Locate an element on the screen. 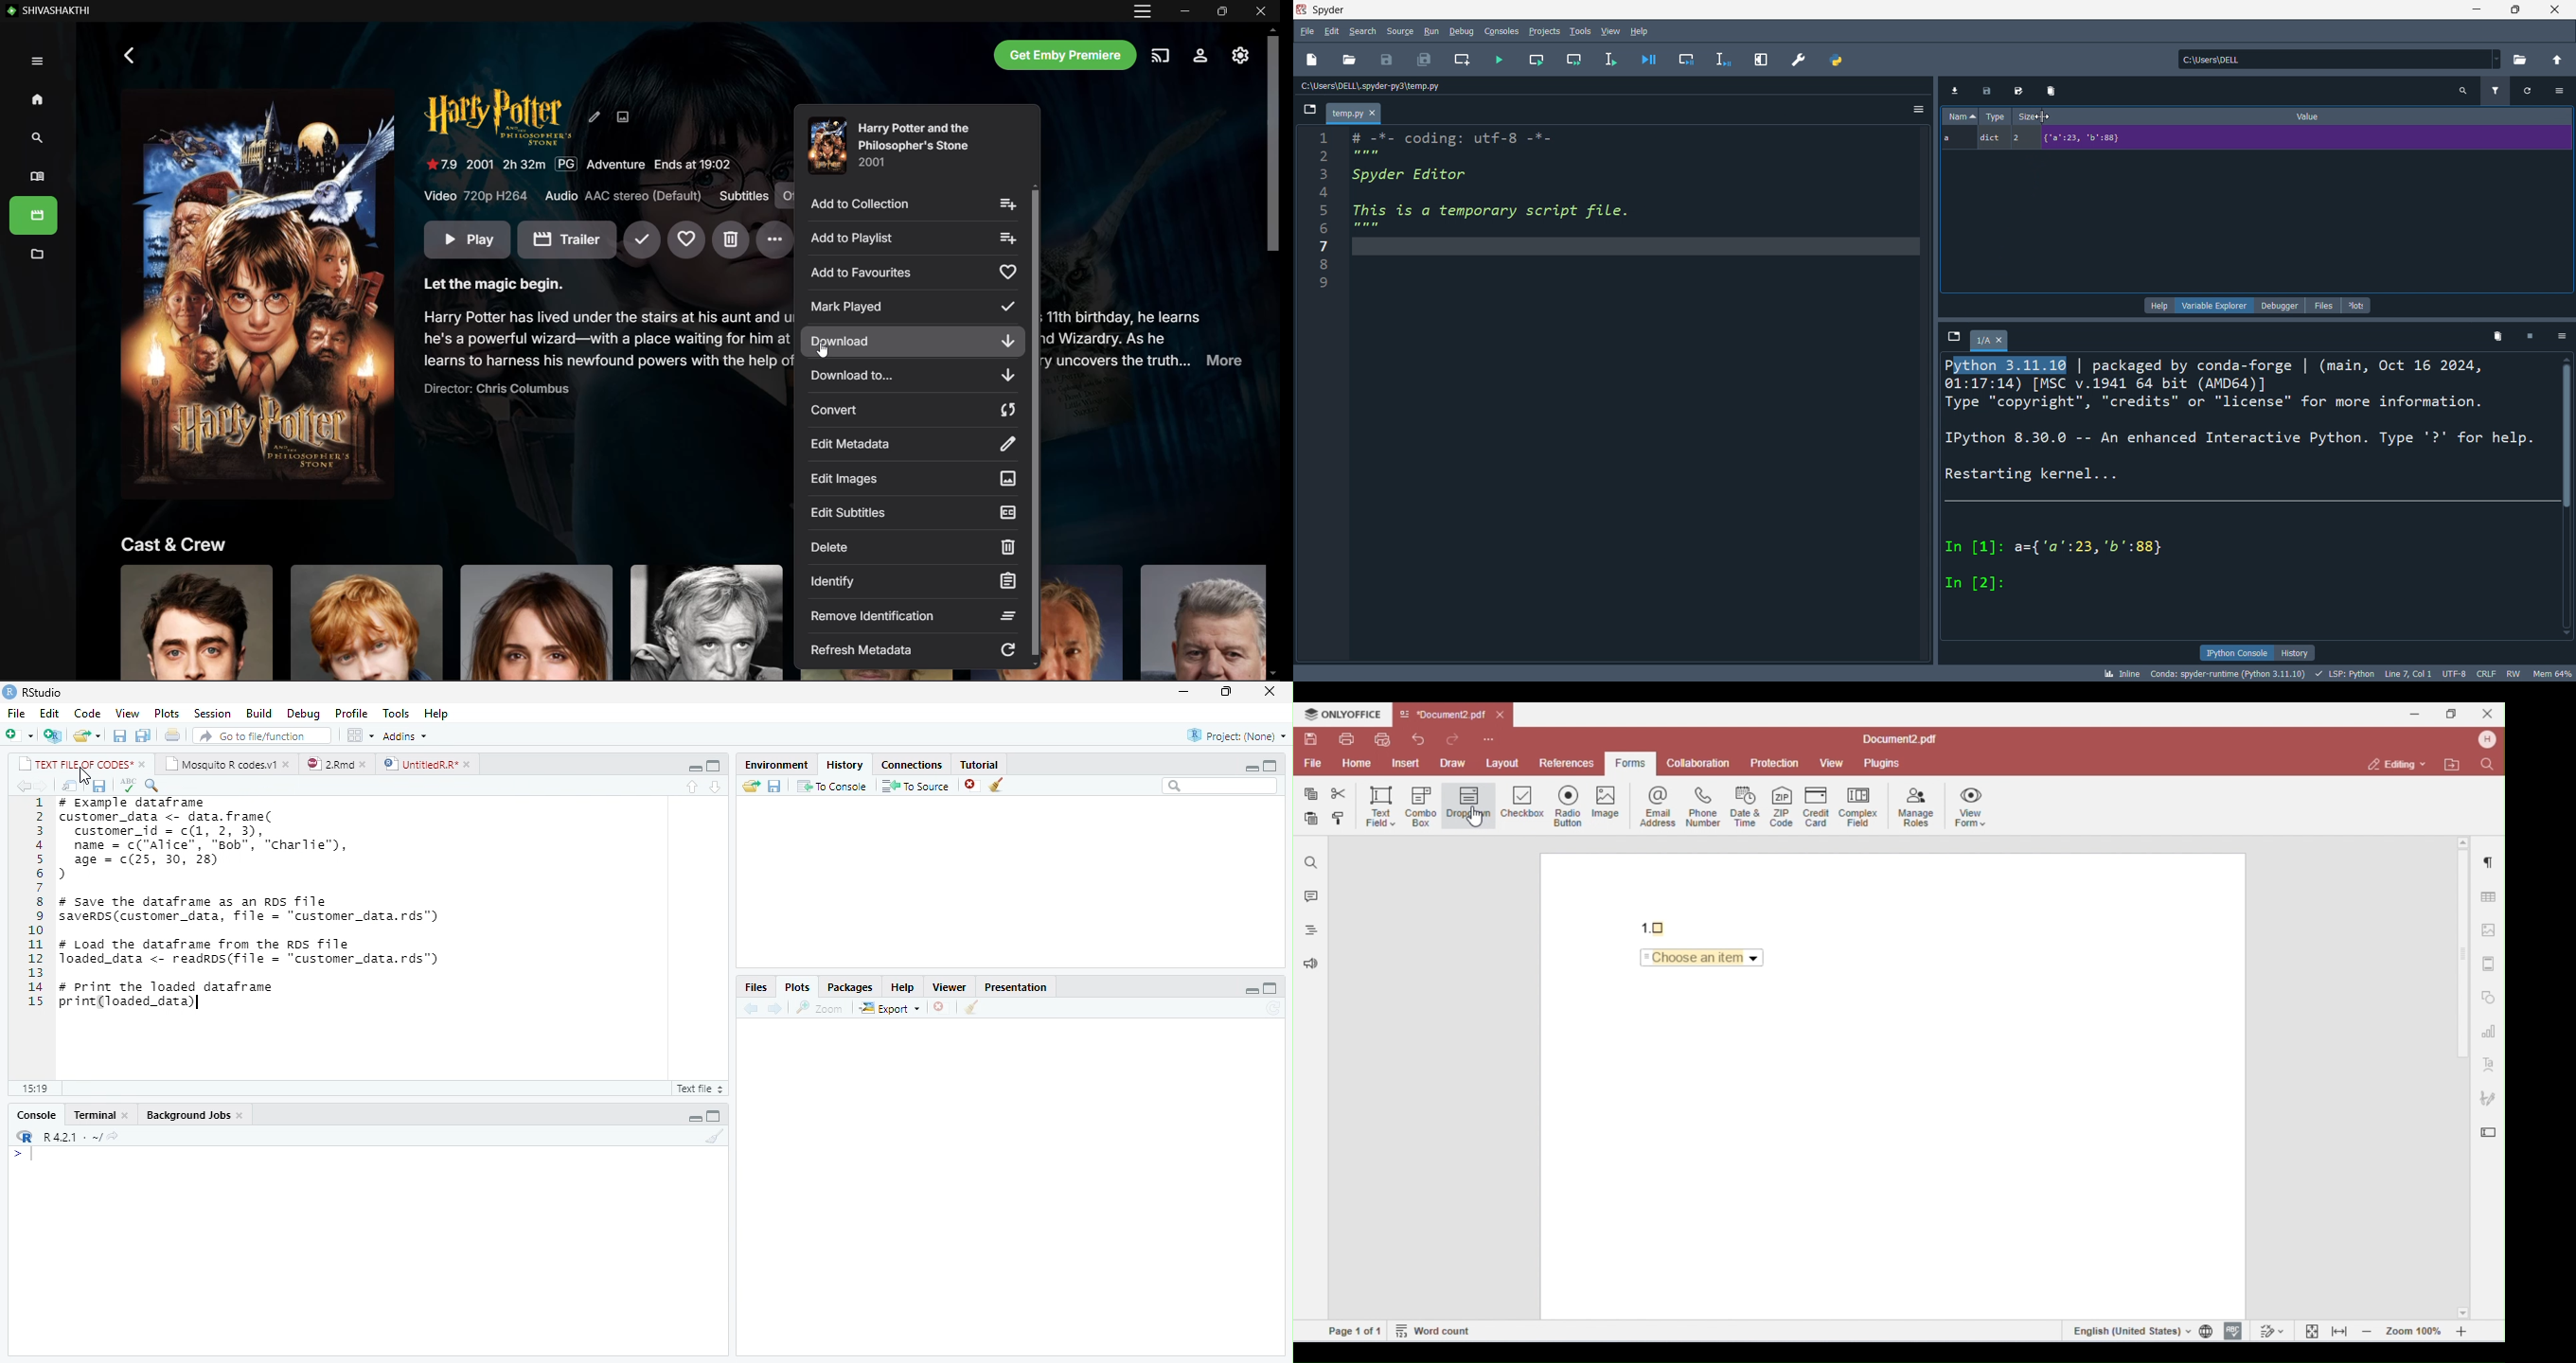 The width and height of the screenshot is (2576, 1372). open parent directory is located at coordinates (2555, 59).